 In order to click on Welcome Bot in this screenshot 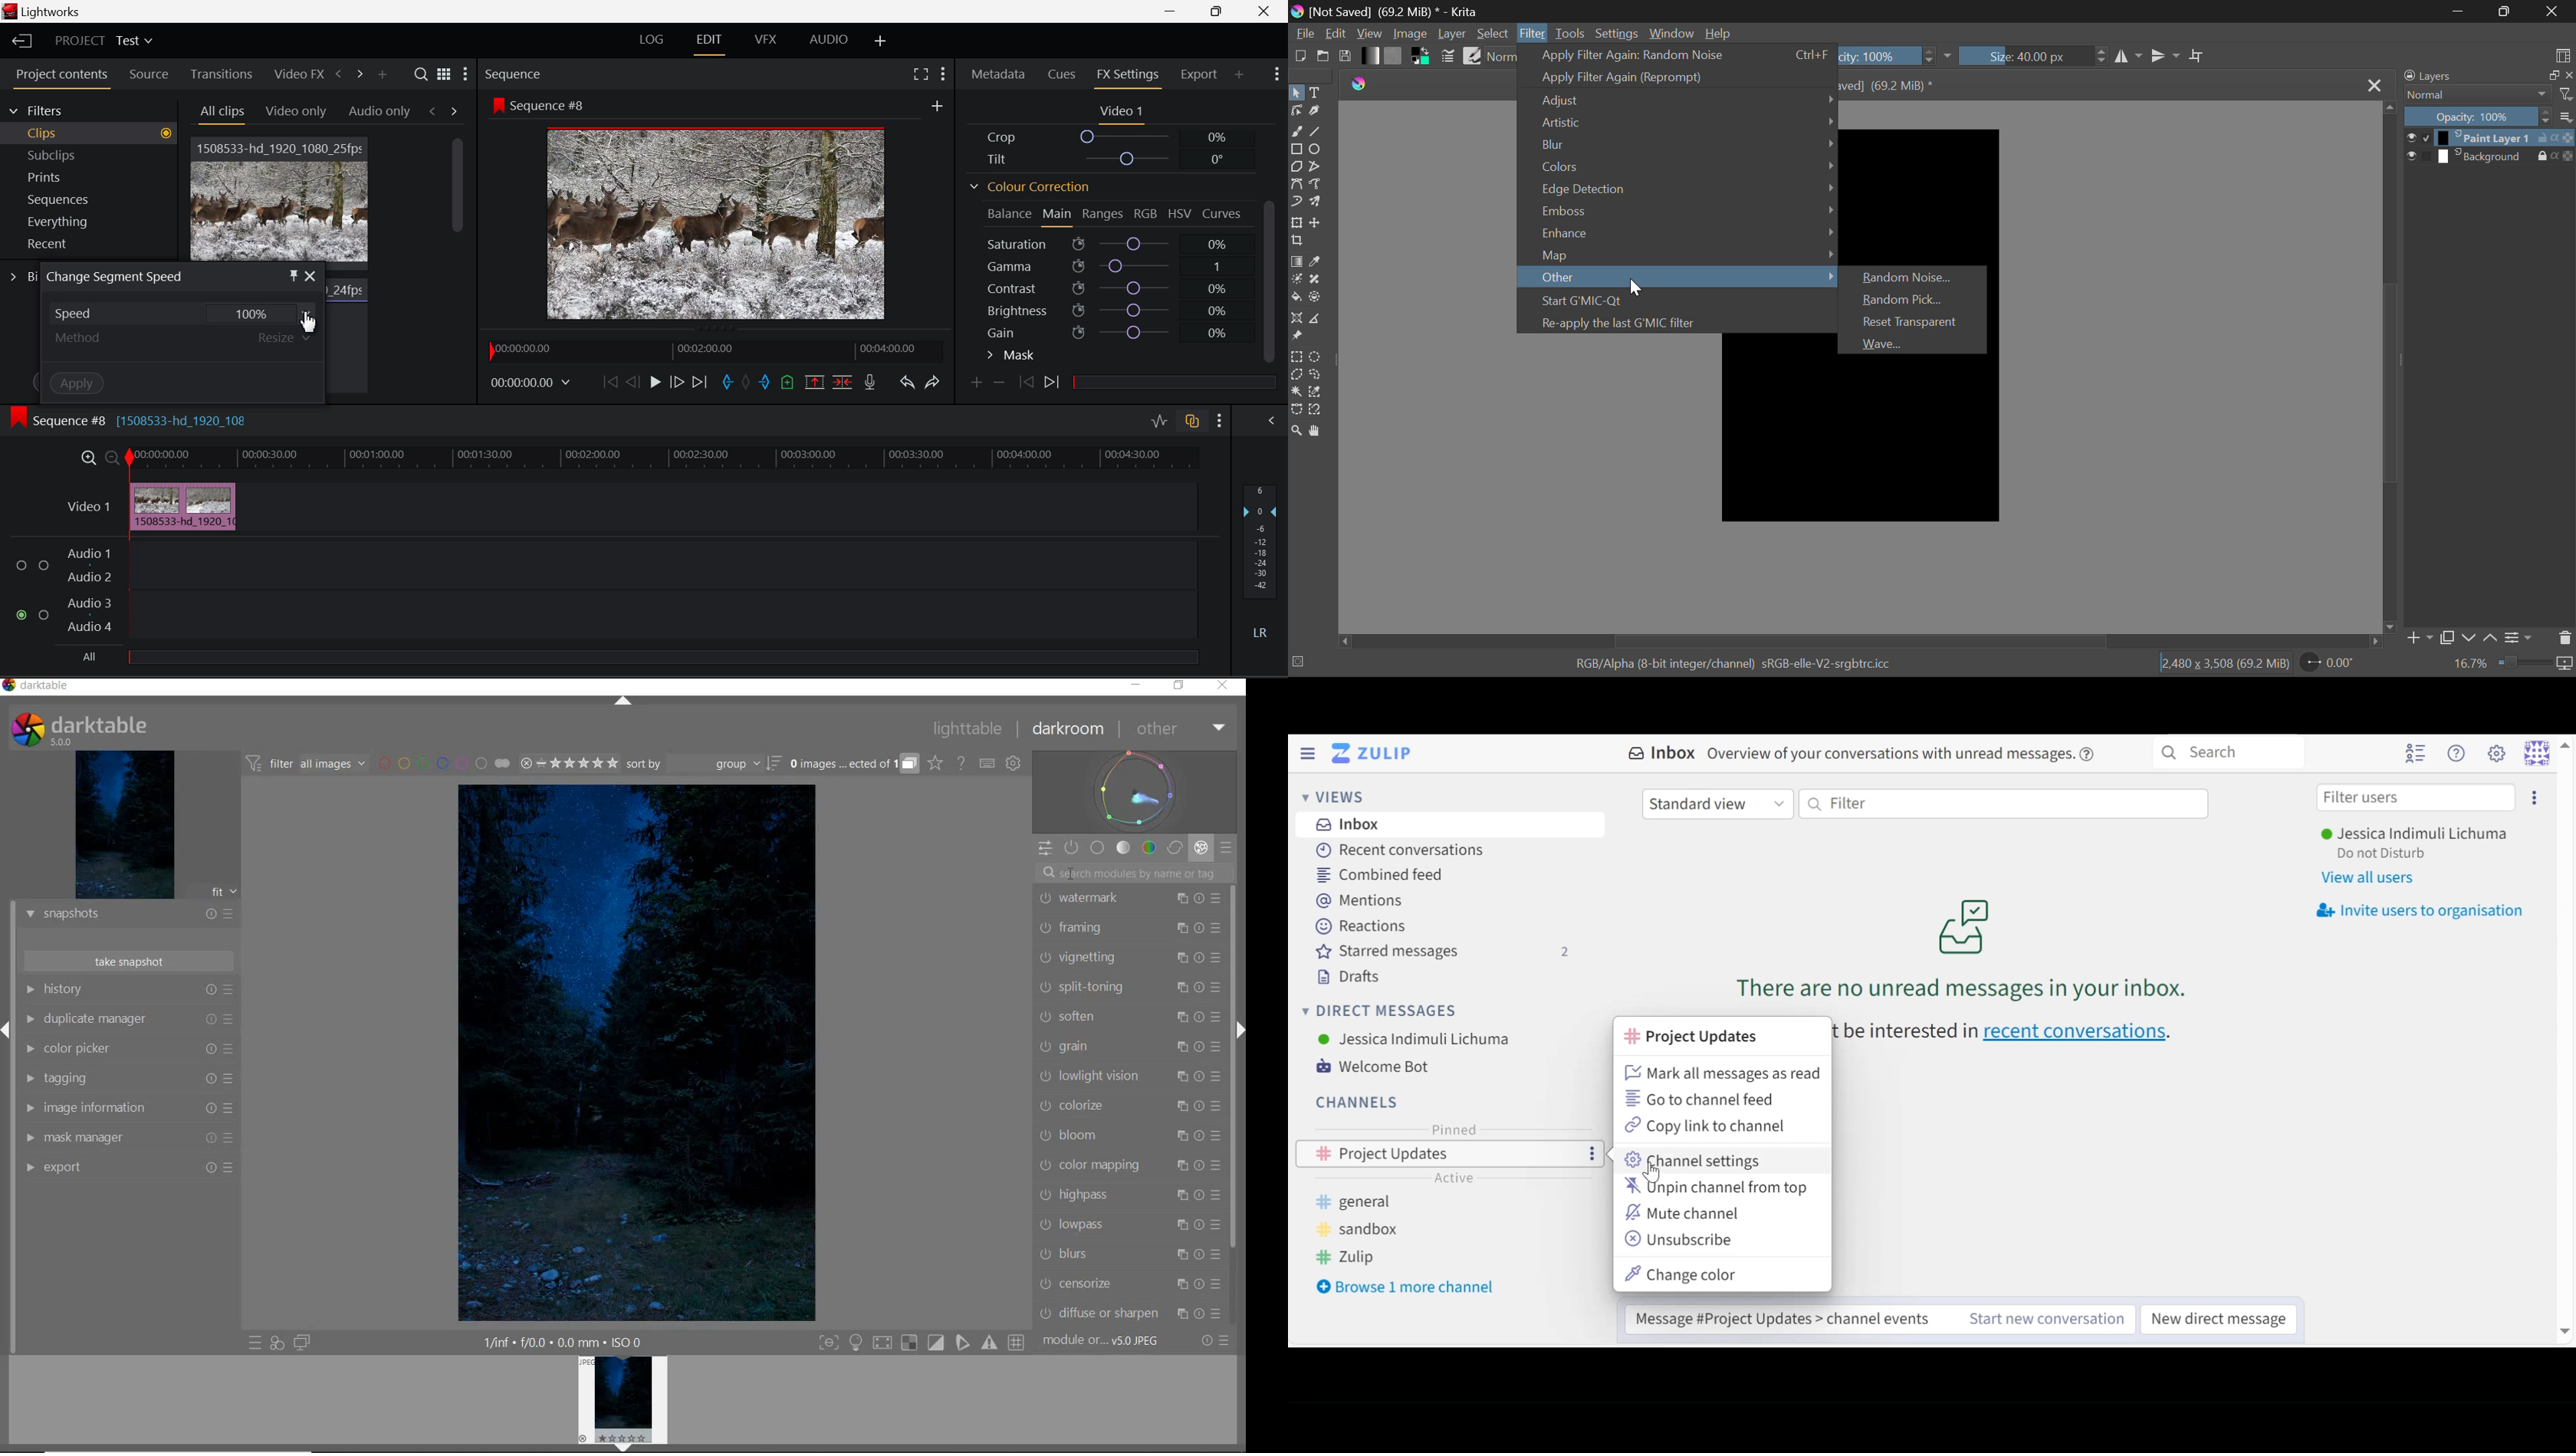, I will do `click(1372, 1068)`.